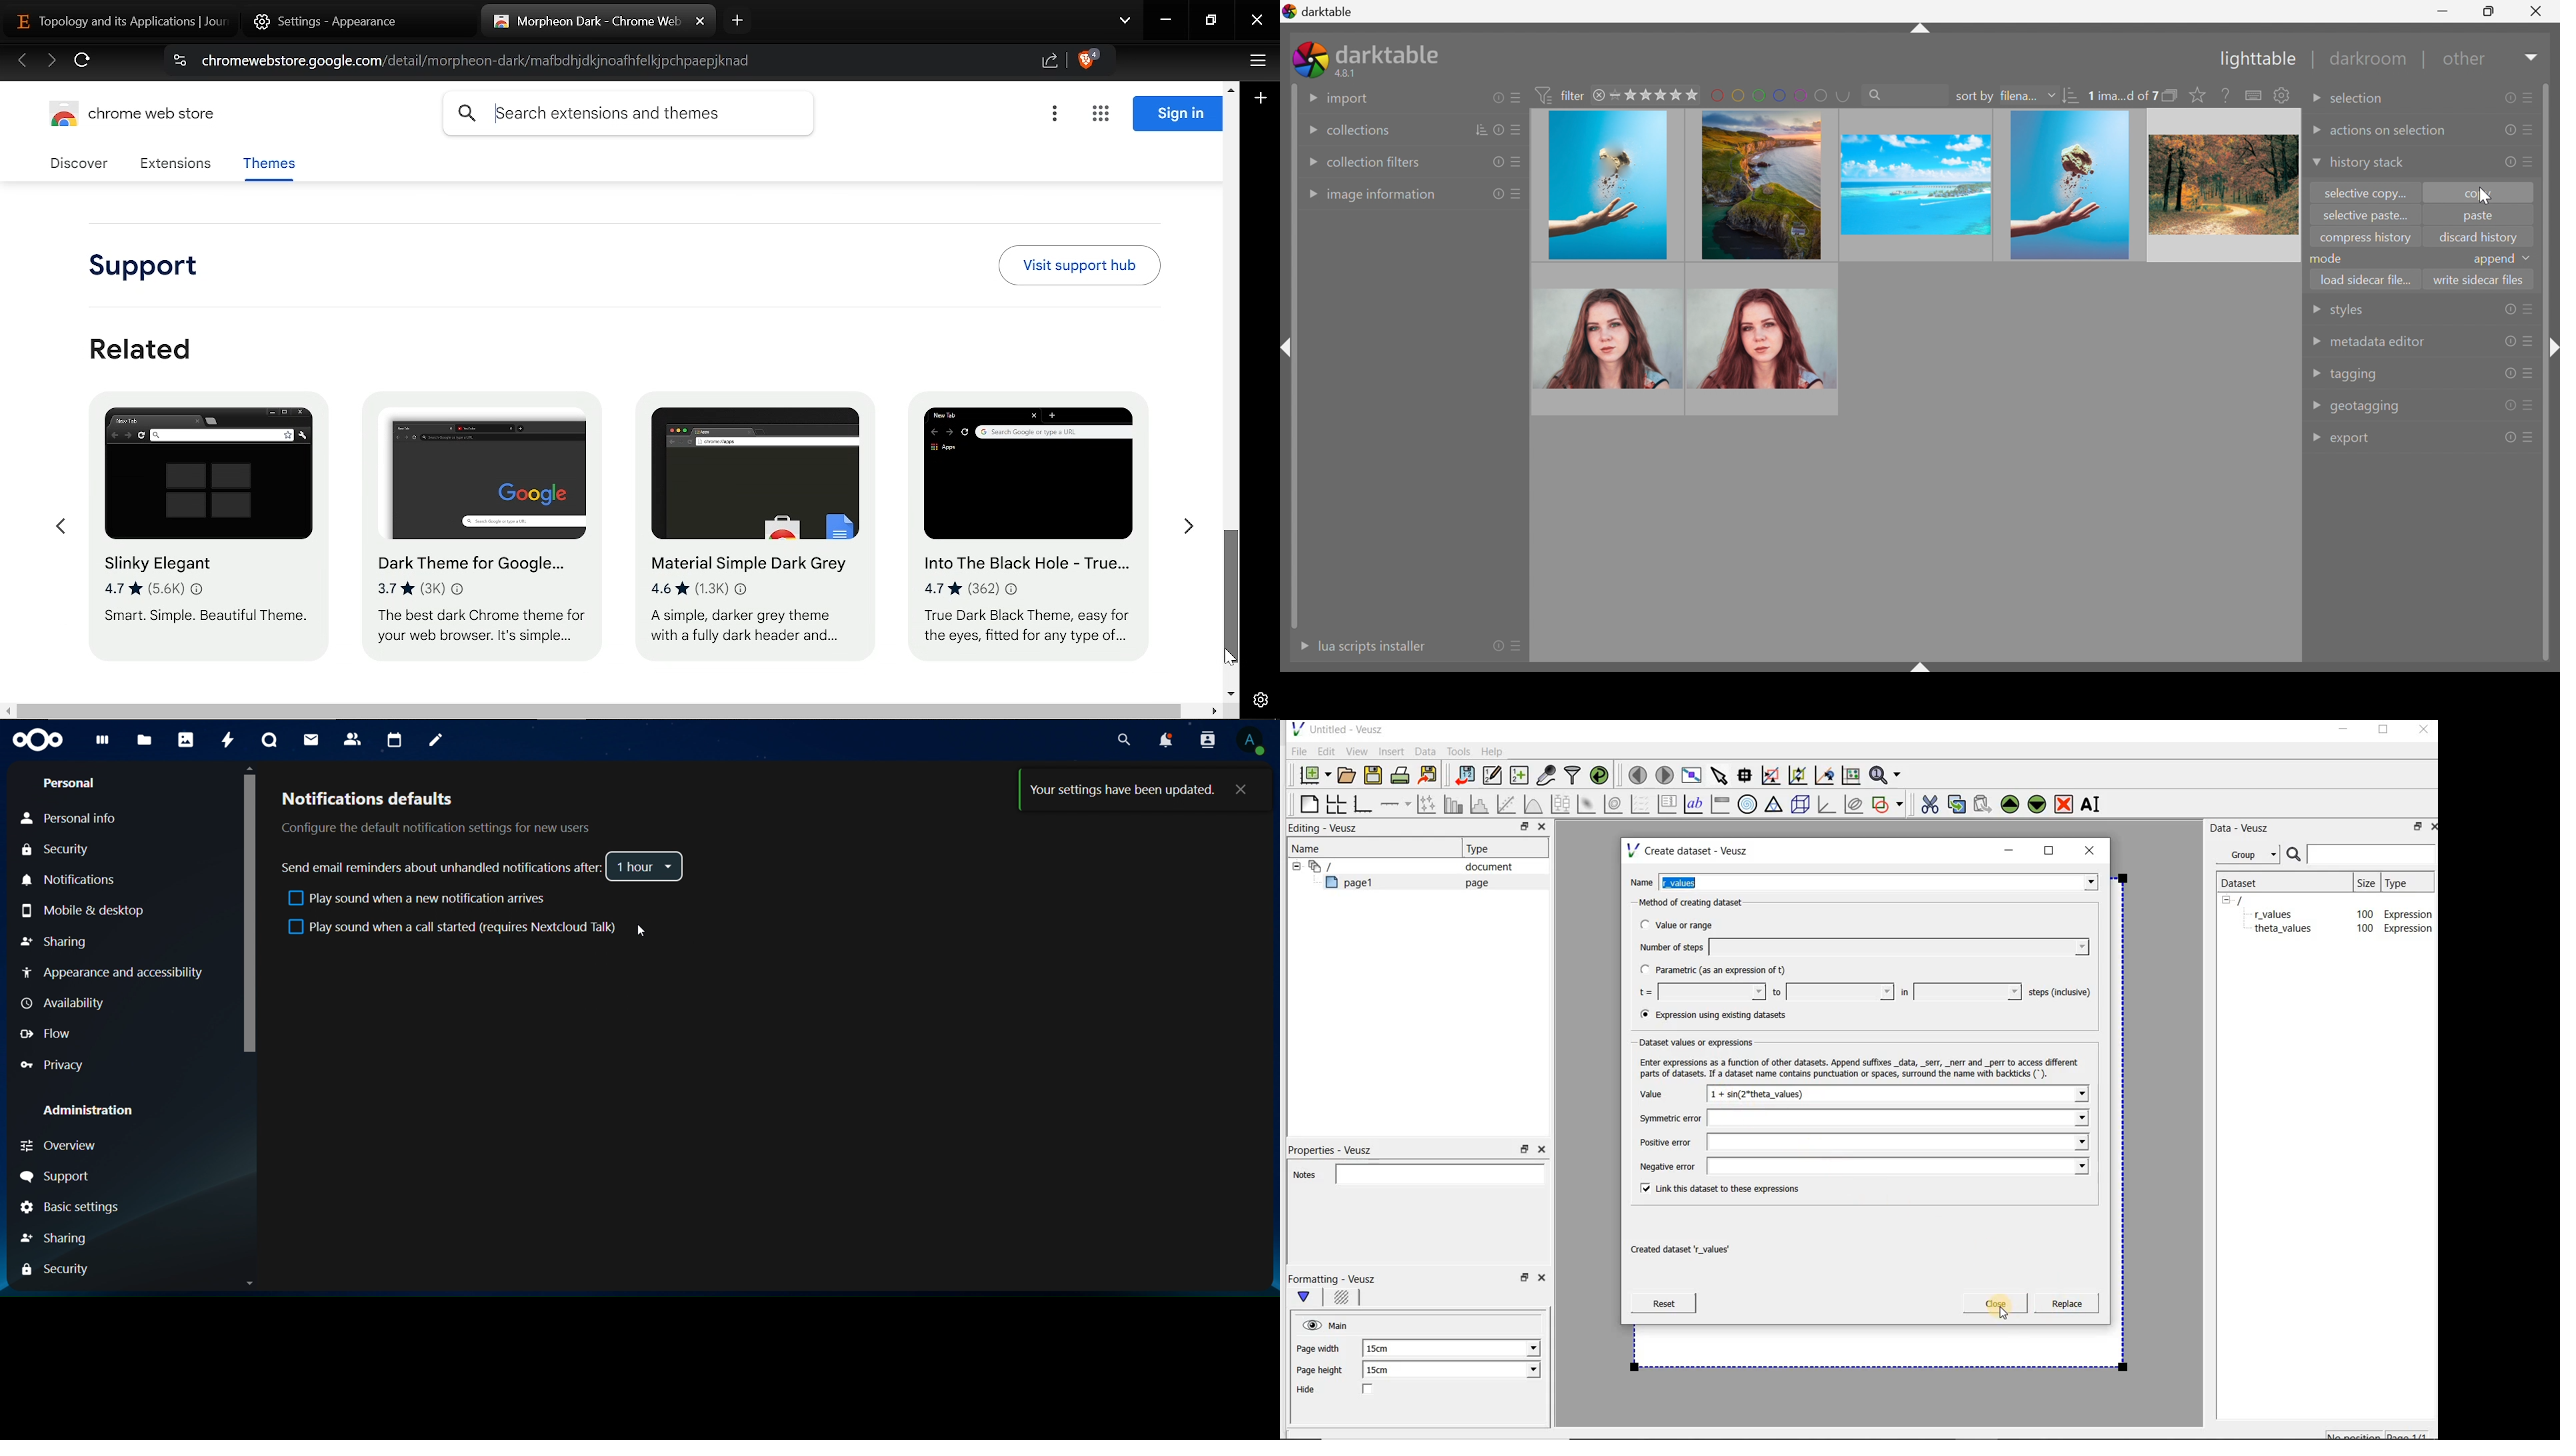 The height and width of the screenshot is (1456, 2576). What do you see at coordinates (1335, 803) in the screenshot?
I see `arrange graphs in a grid` at bounding box center [1335, 803].